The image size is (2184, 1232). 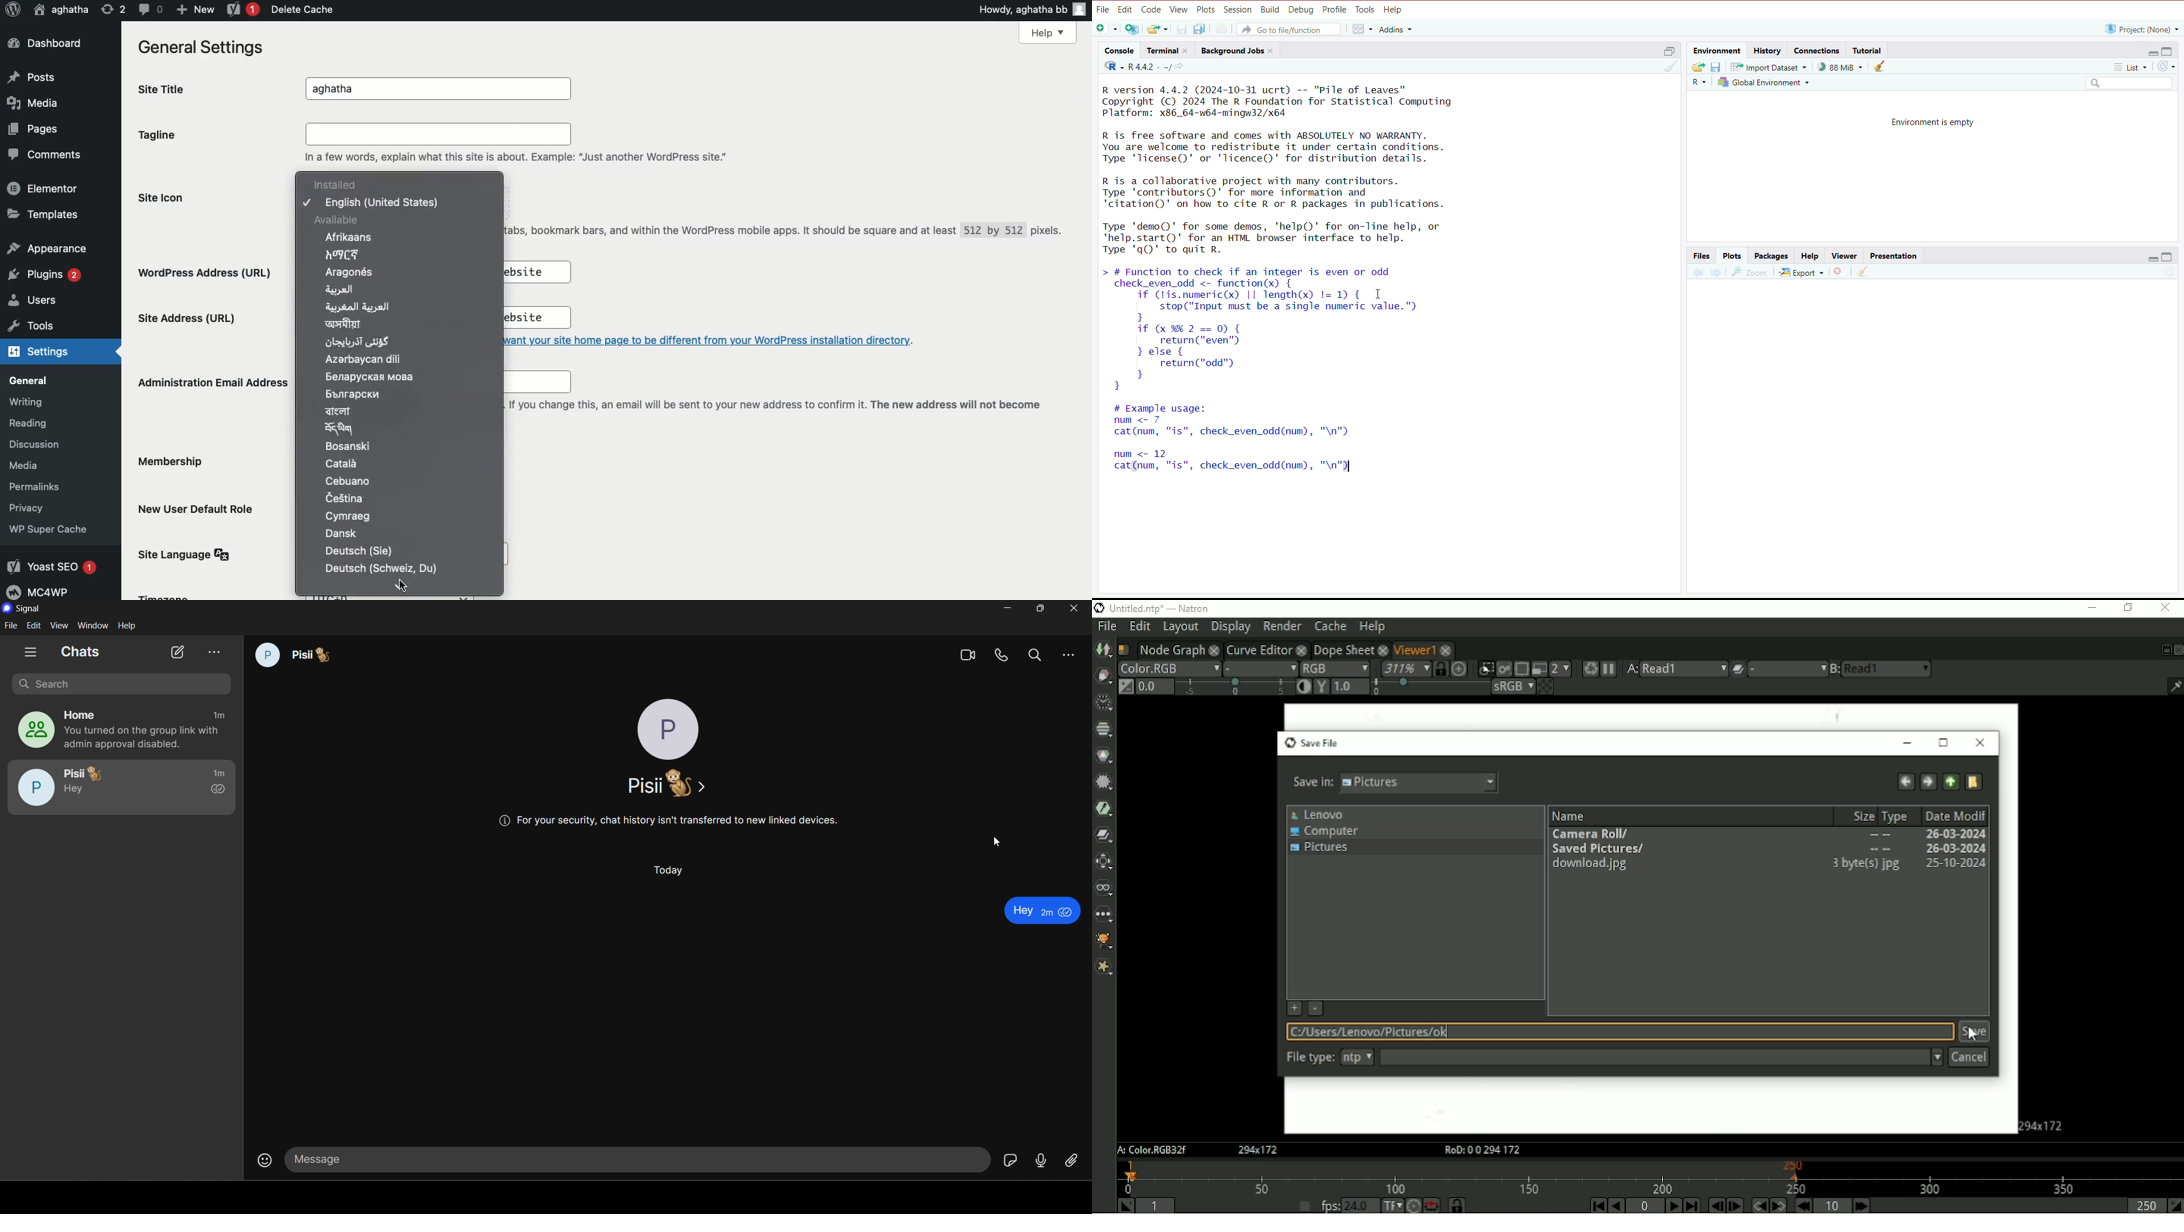 What do you see at coordinates (1335, 10) in the screenshot?
I see `profile` at bounding box center [1335, 10].